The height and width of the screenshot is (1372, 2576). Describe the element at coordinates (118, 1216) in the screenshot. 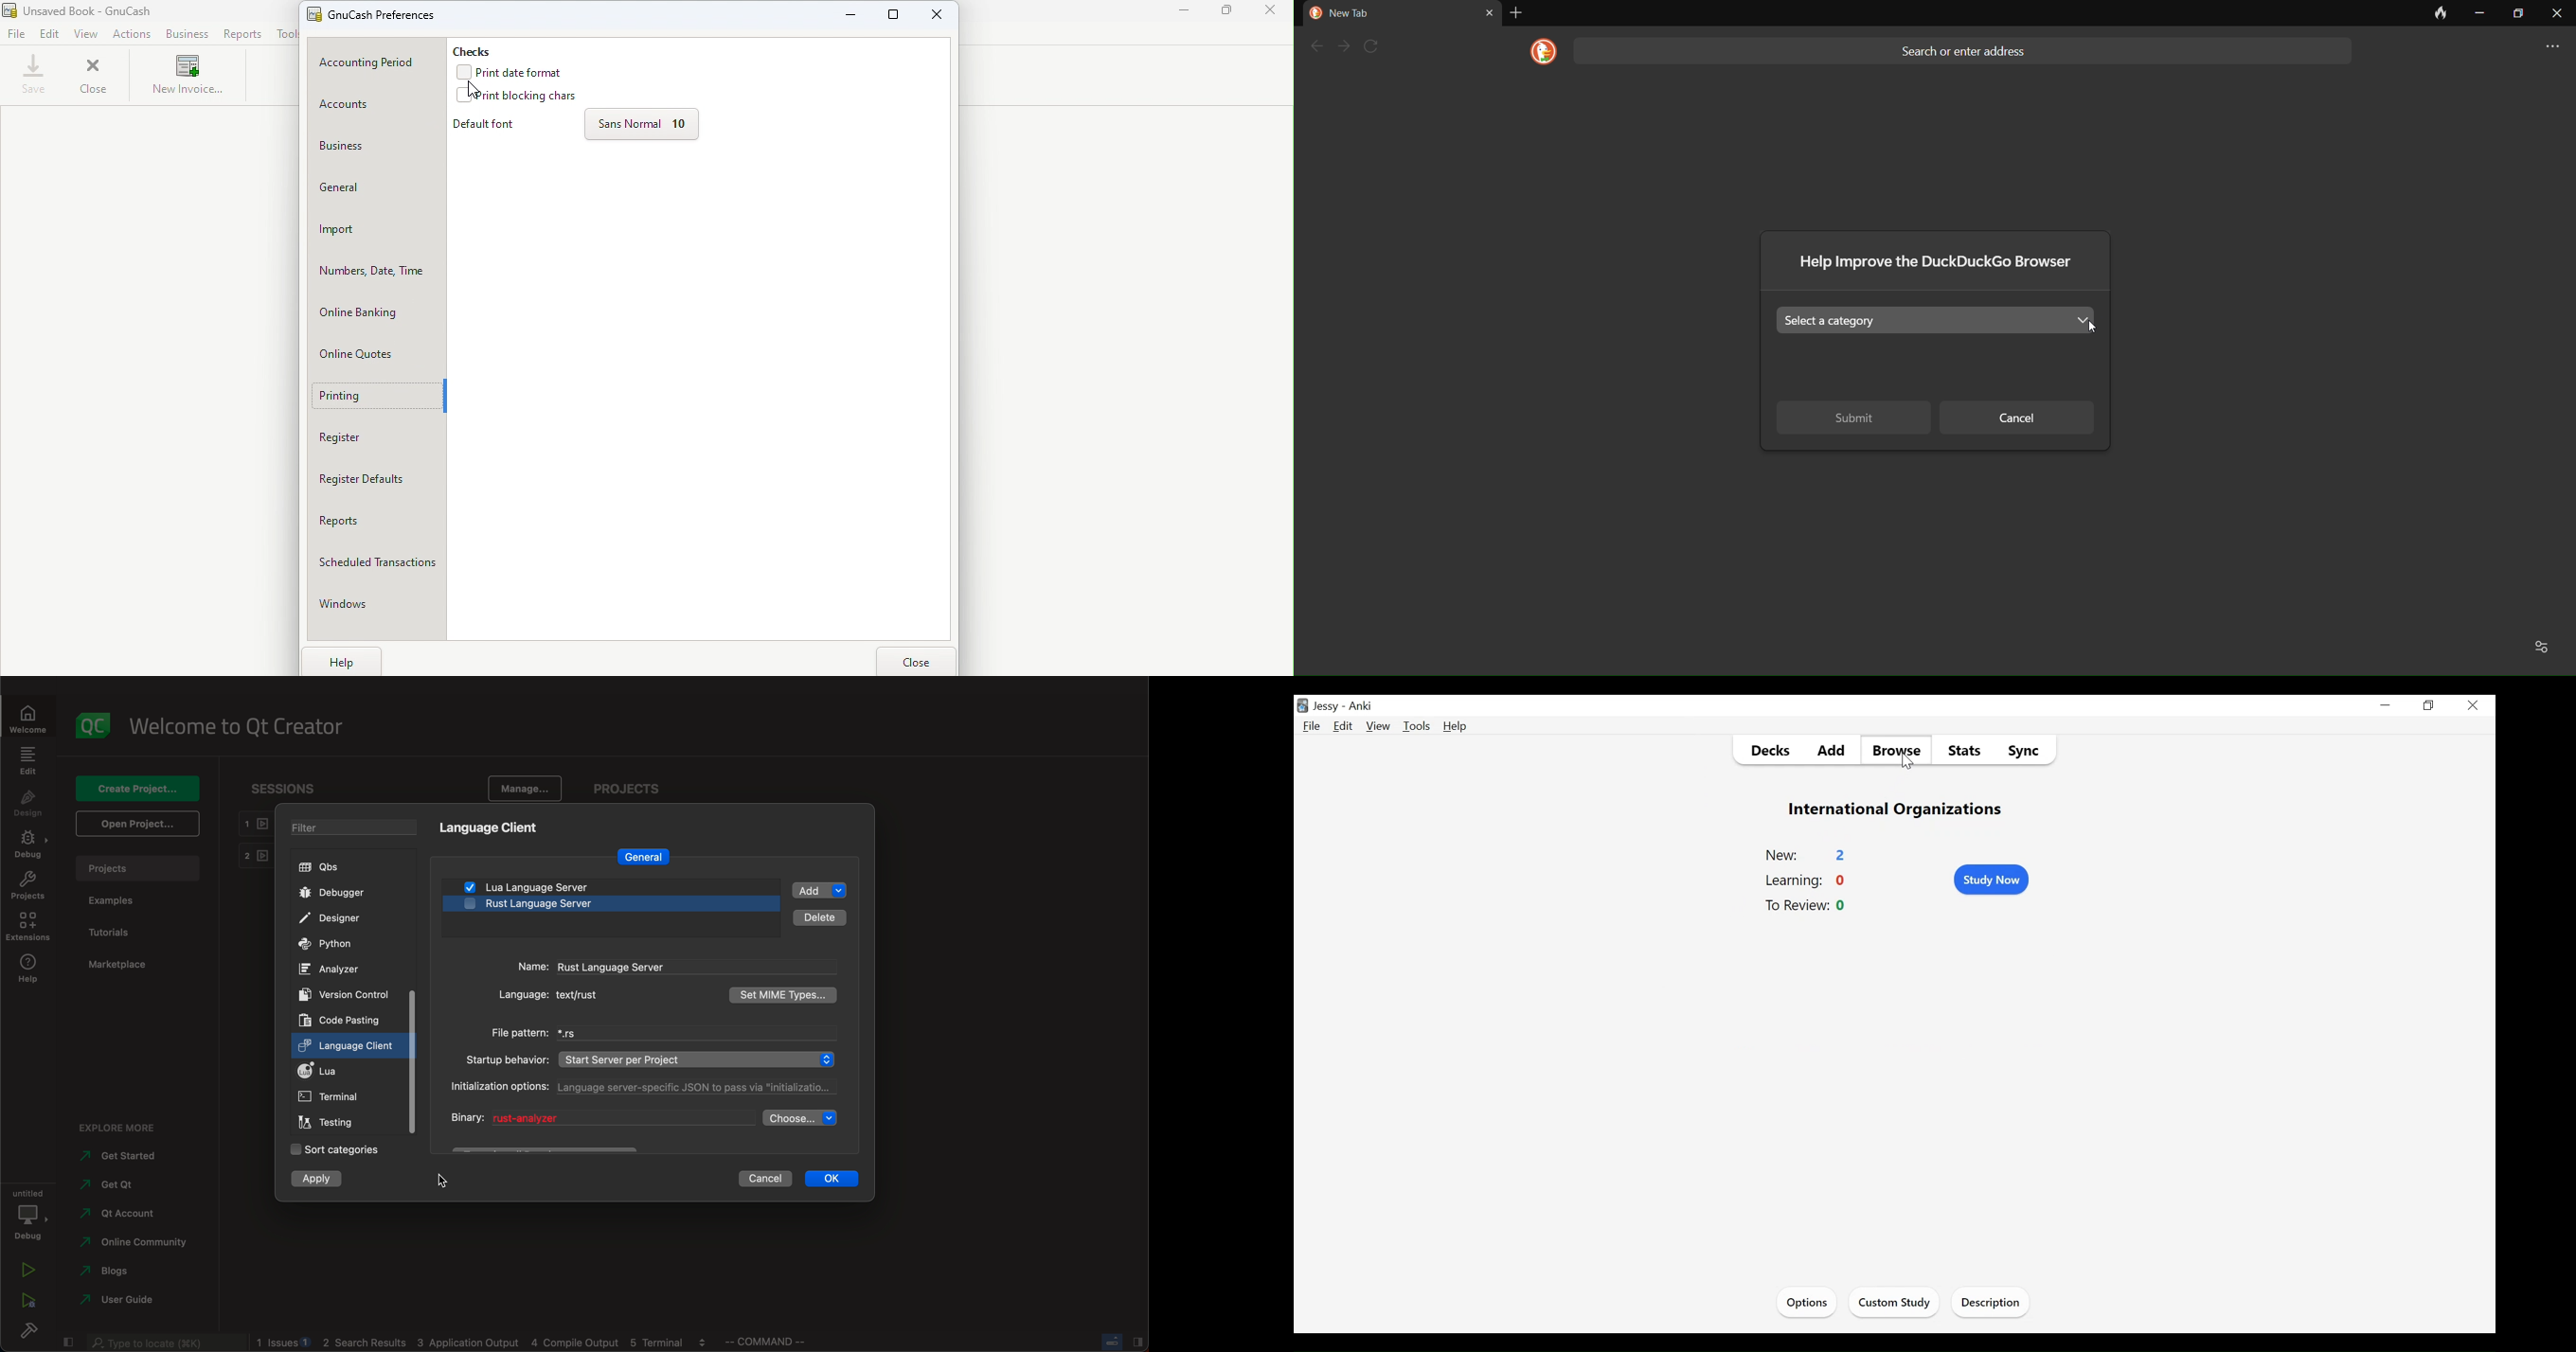

I see `account` at that location.